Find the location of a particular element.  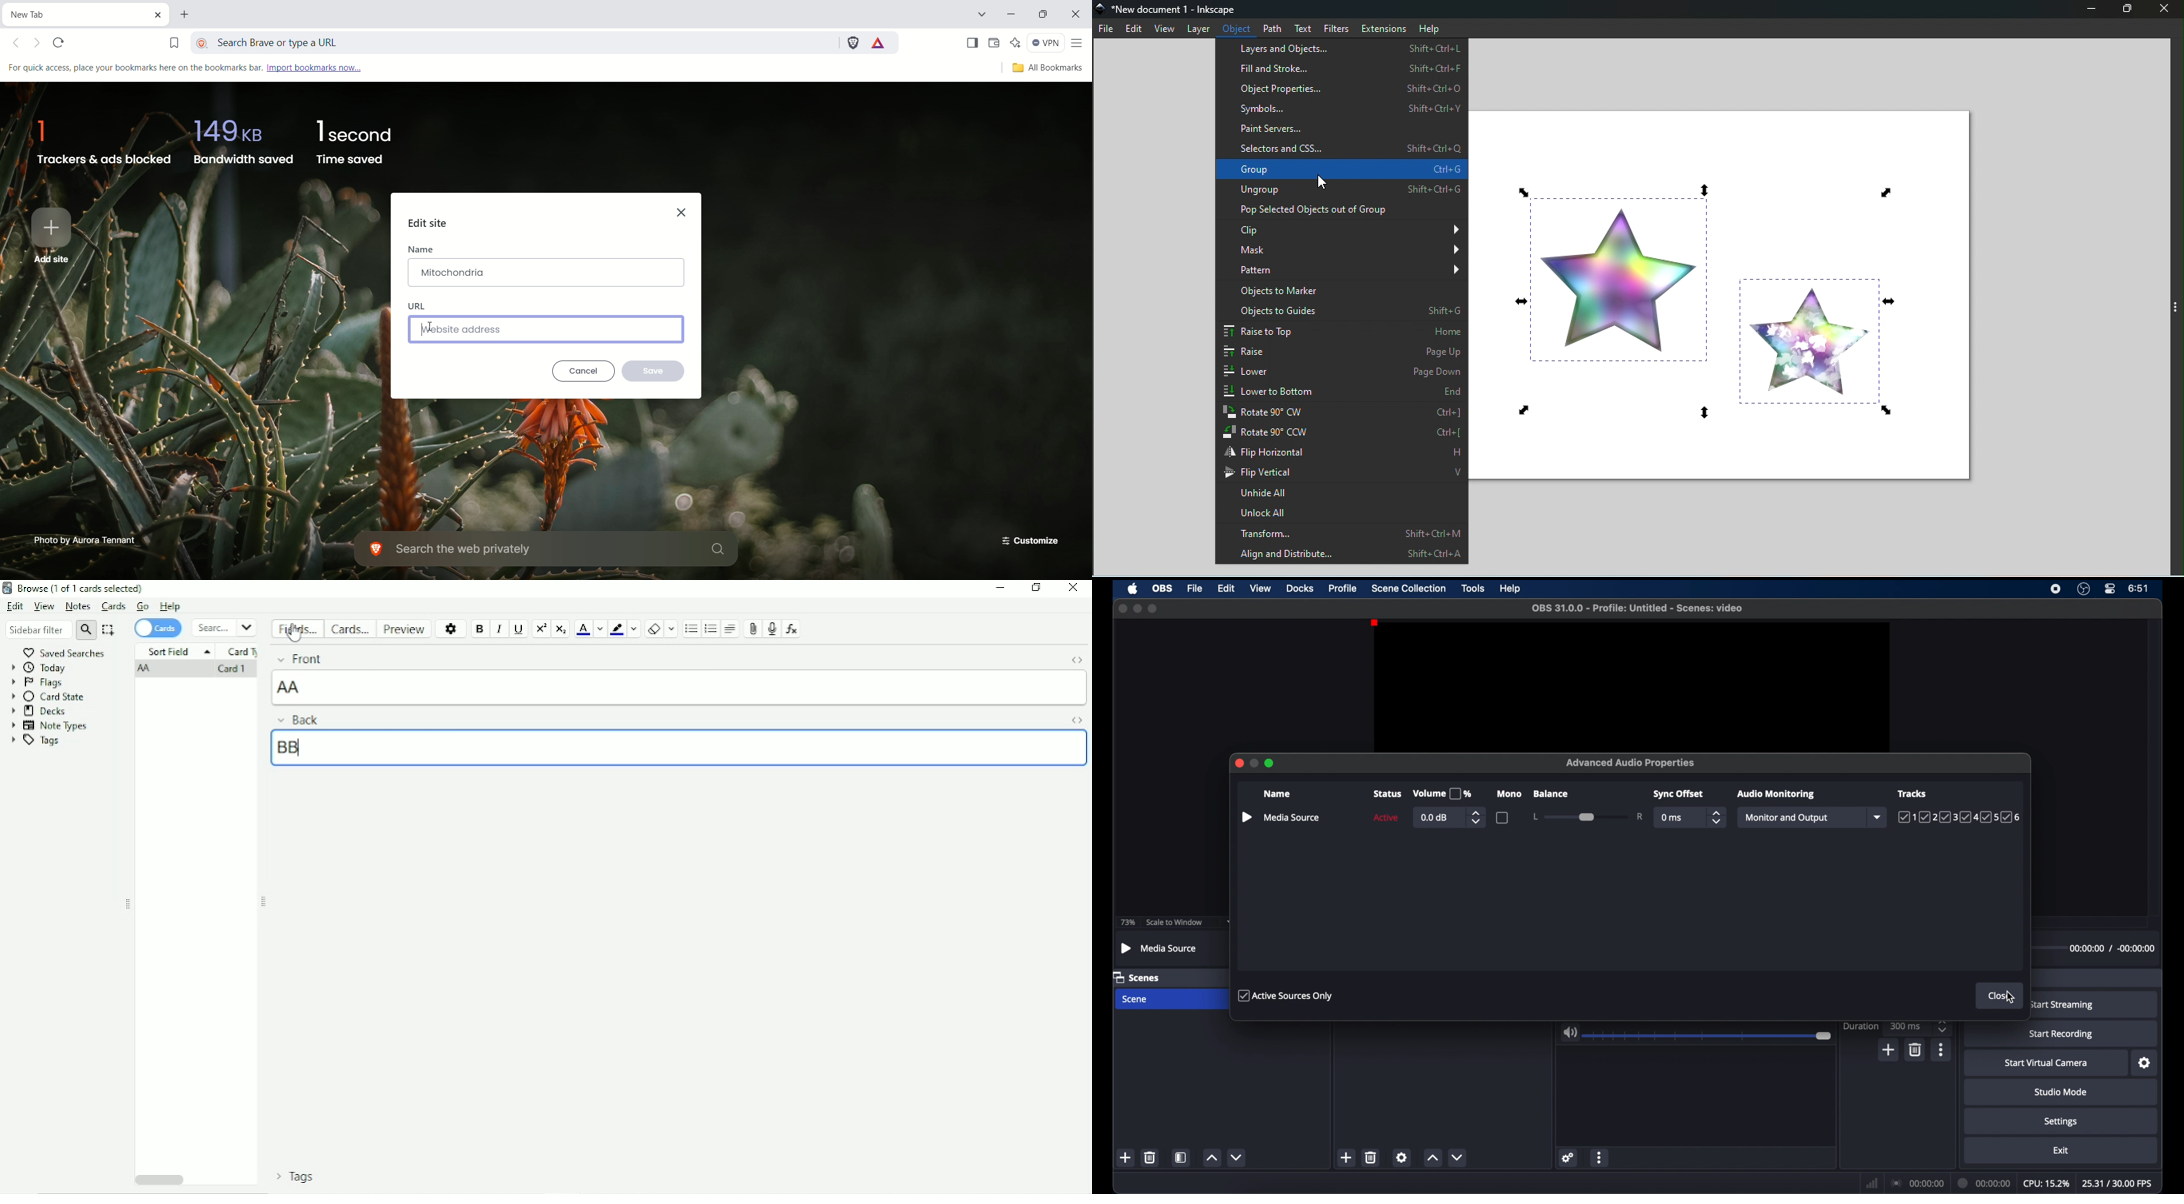

Fill and stroke is located at coordinates (1341, 70).